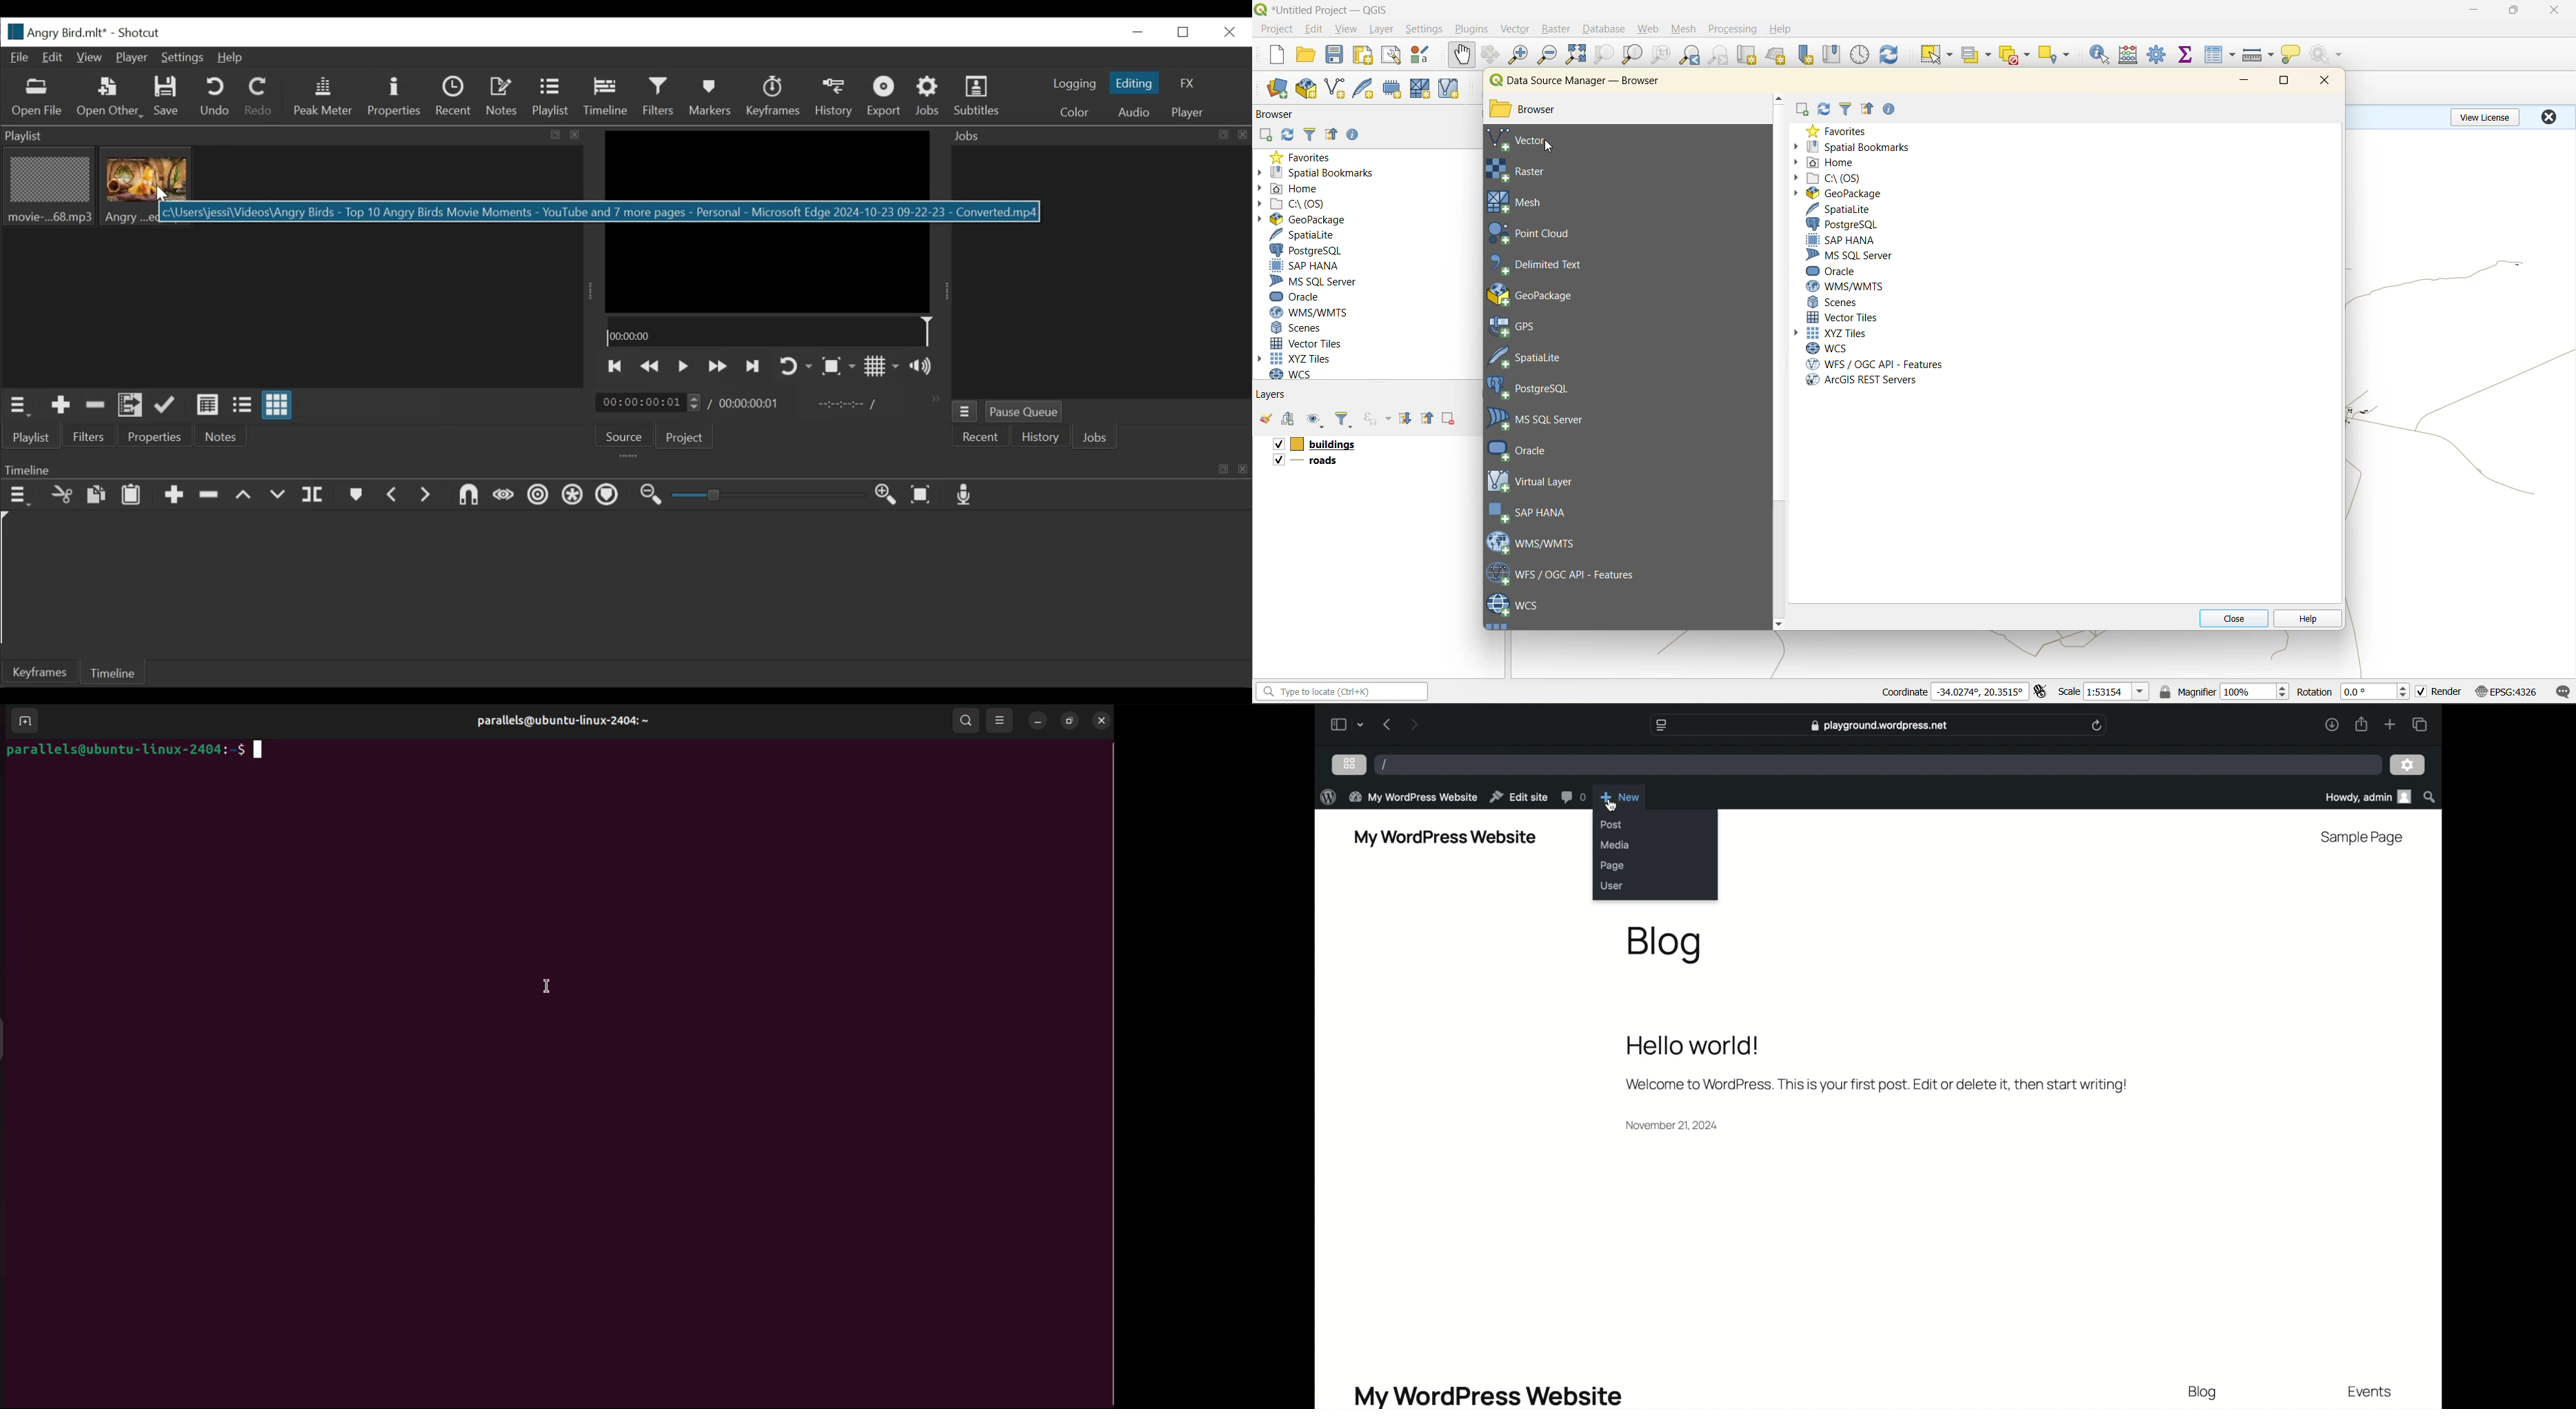 Image resolution: width=2576 pixels, height=1428 pixels. What do you see at coordinates (1529, 140) in the screenshot?
I see `vector` at bounding box center [1529, 140].